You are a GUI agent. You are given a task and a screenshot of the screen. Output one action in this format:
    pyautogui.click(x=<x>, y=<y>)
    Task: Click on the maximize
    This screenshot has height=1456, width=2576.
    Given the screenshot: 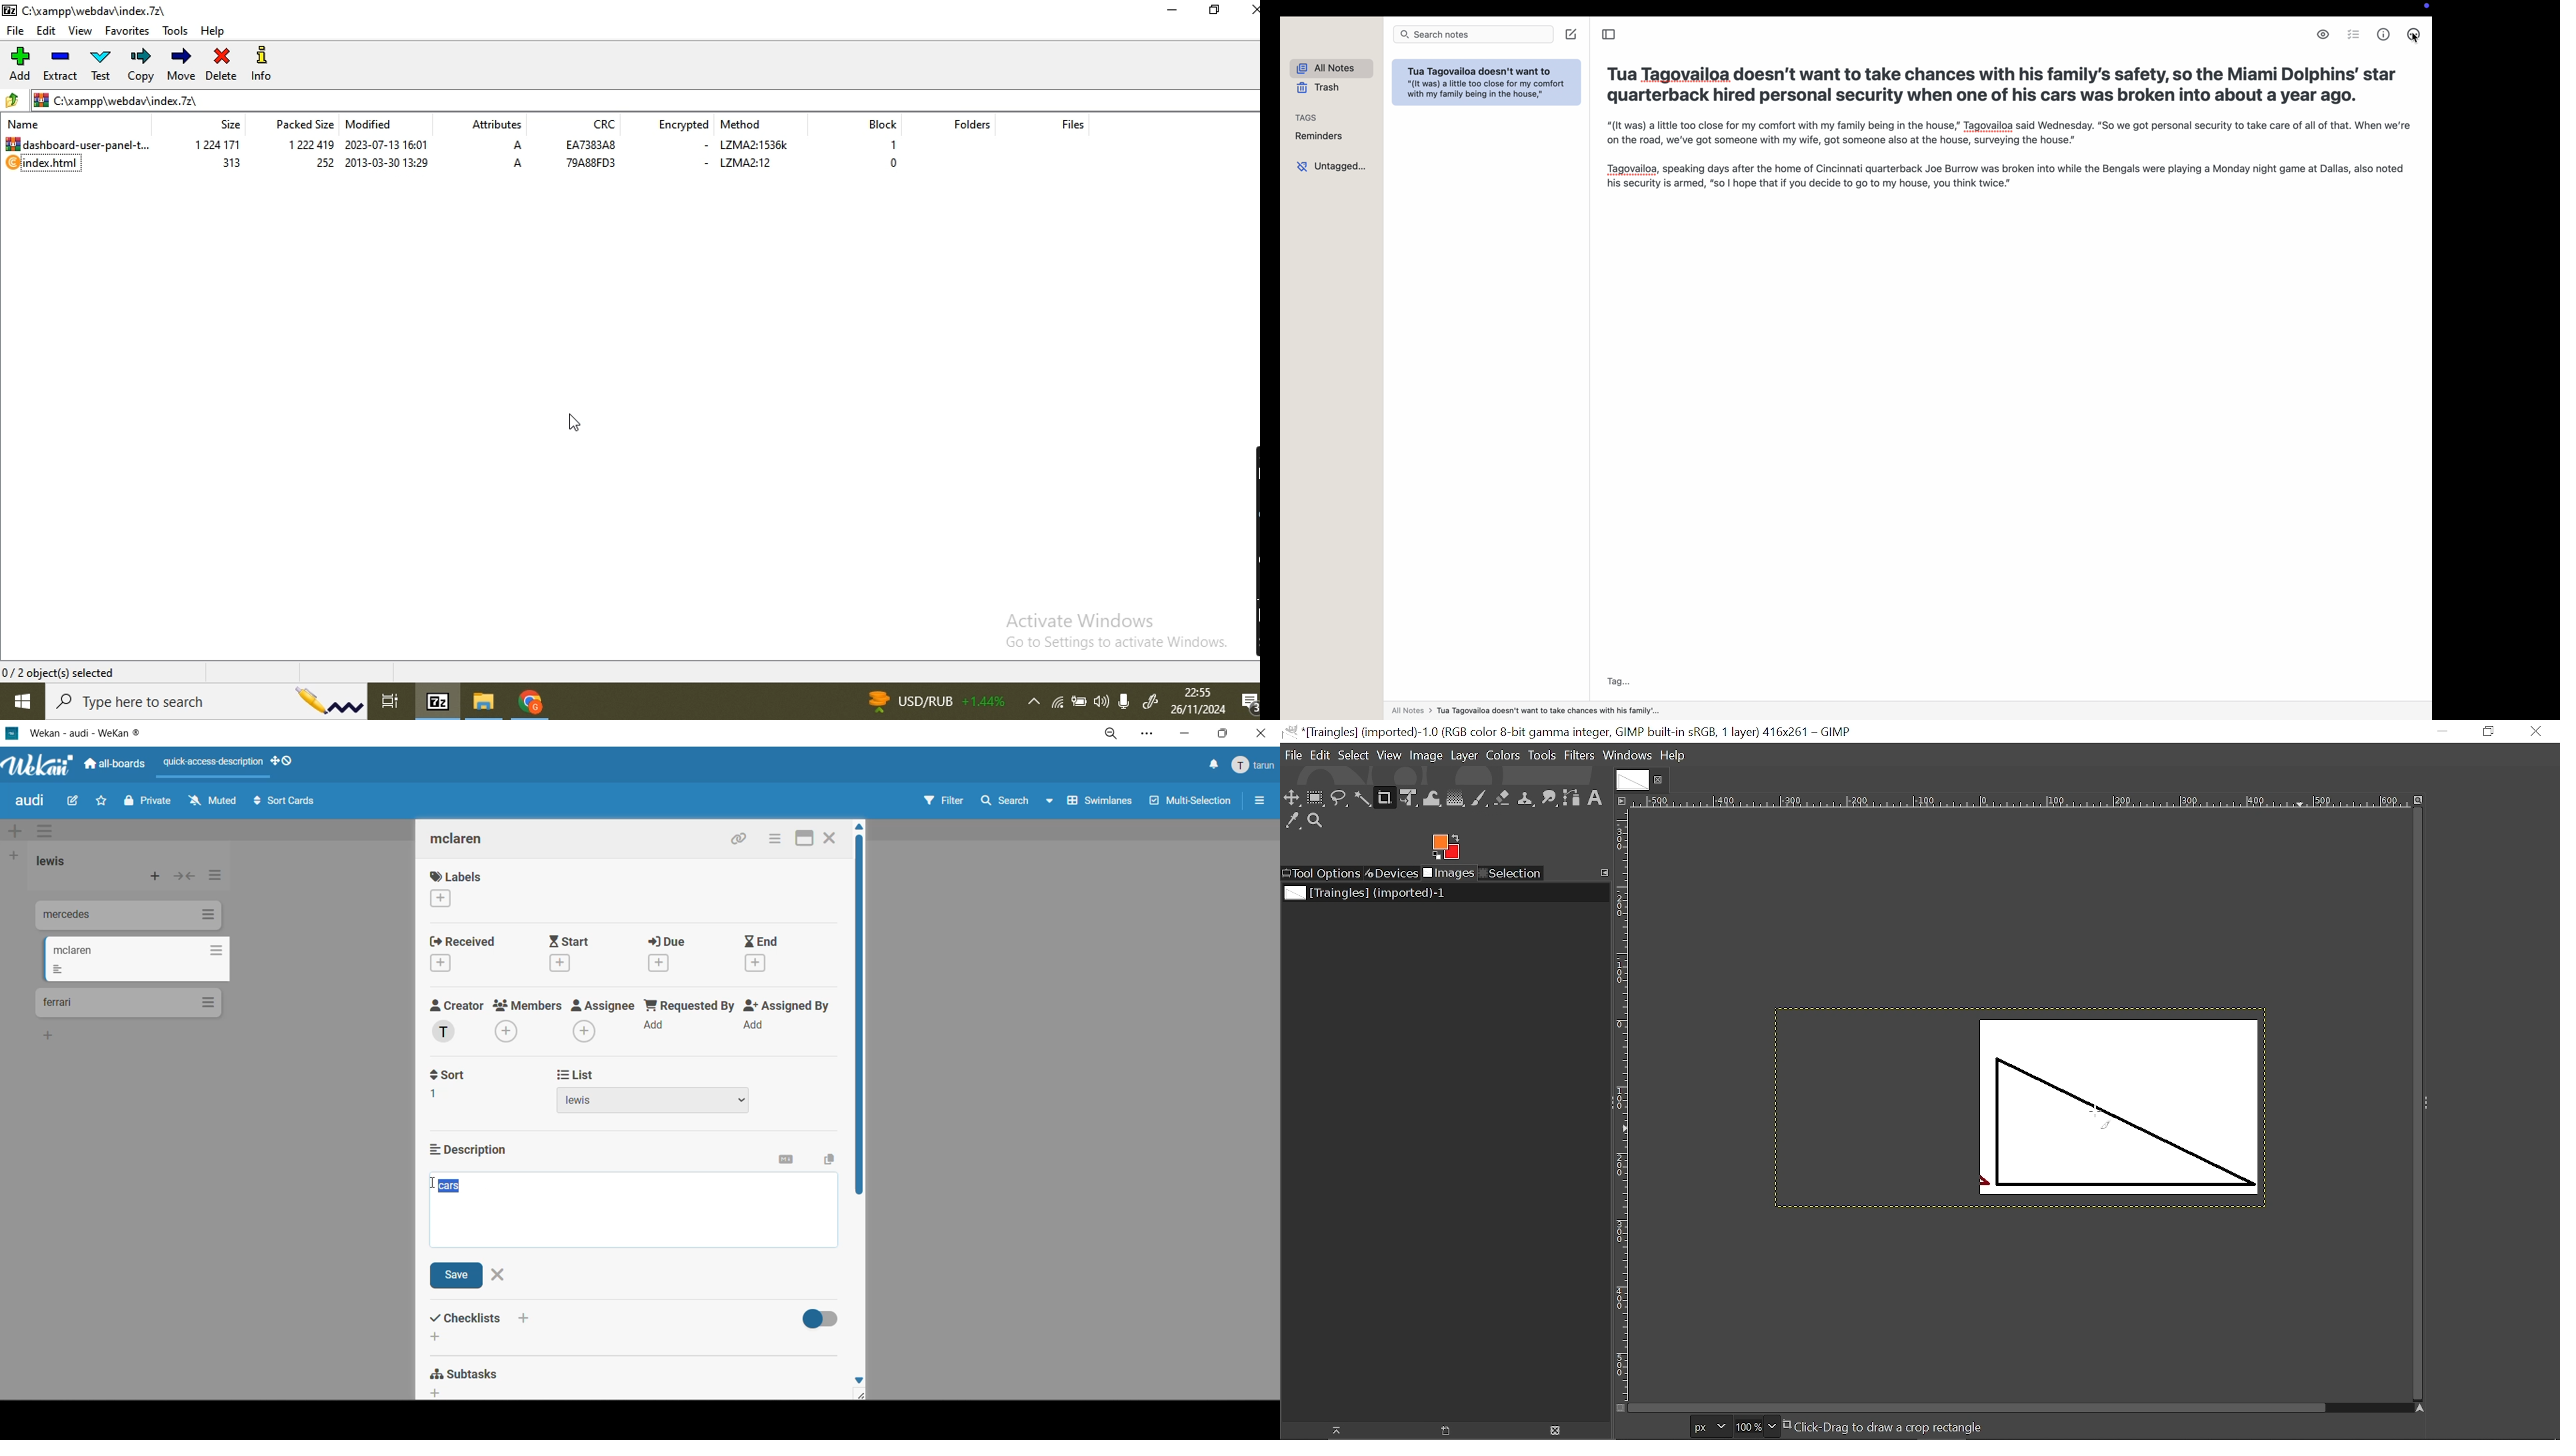 What is the action you would take?
    pyautogui.click(x=1226, y=733)
    